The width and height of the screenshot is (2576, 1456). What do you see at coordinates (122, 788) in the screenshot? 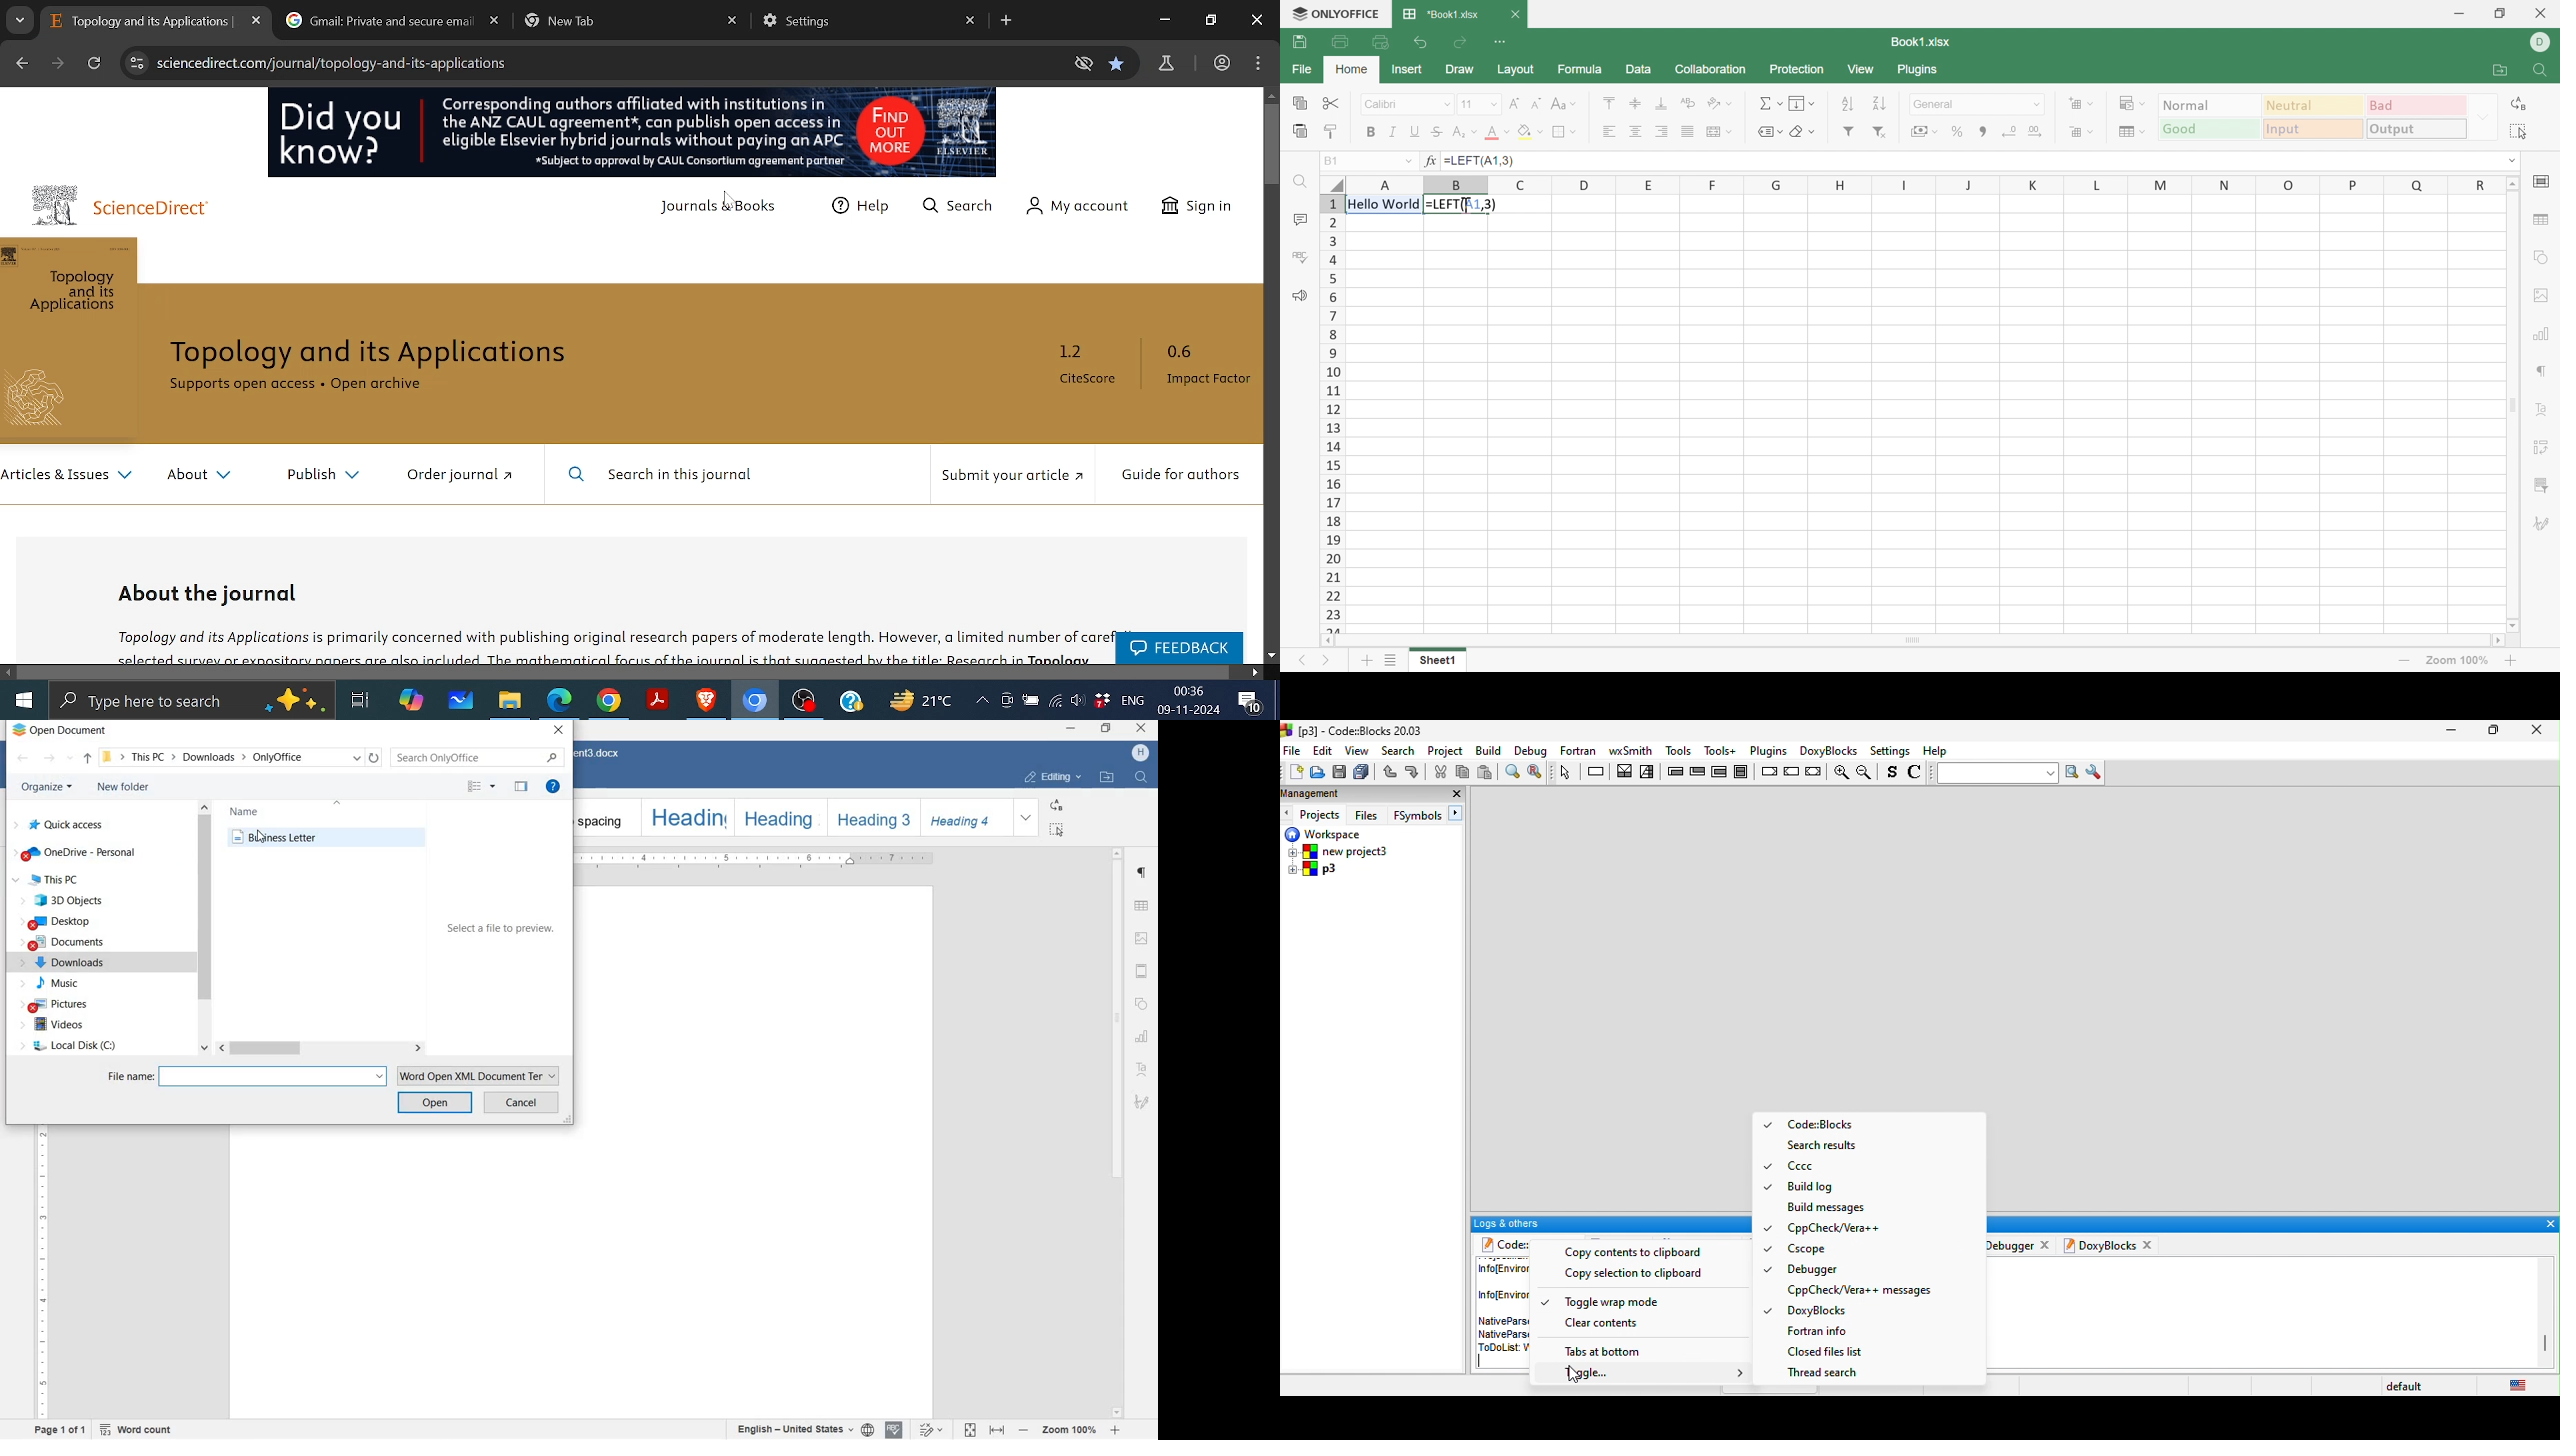
I see `new folder` at bounding box center [122, 788].